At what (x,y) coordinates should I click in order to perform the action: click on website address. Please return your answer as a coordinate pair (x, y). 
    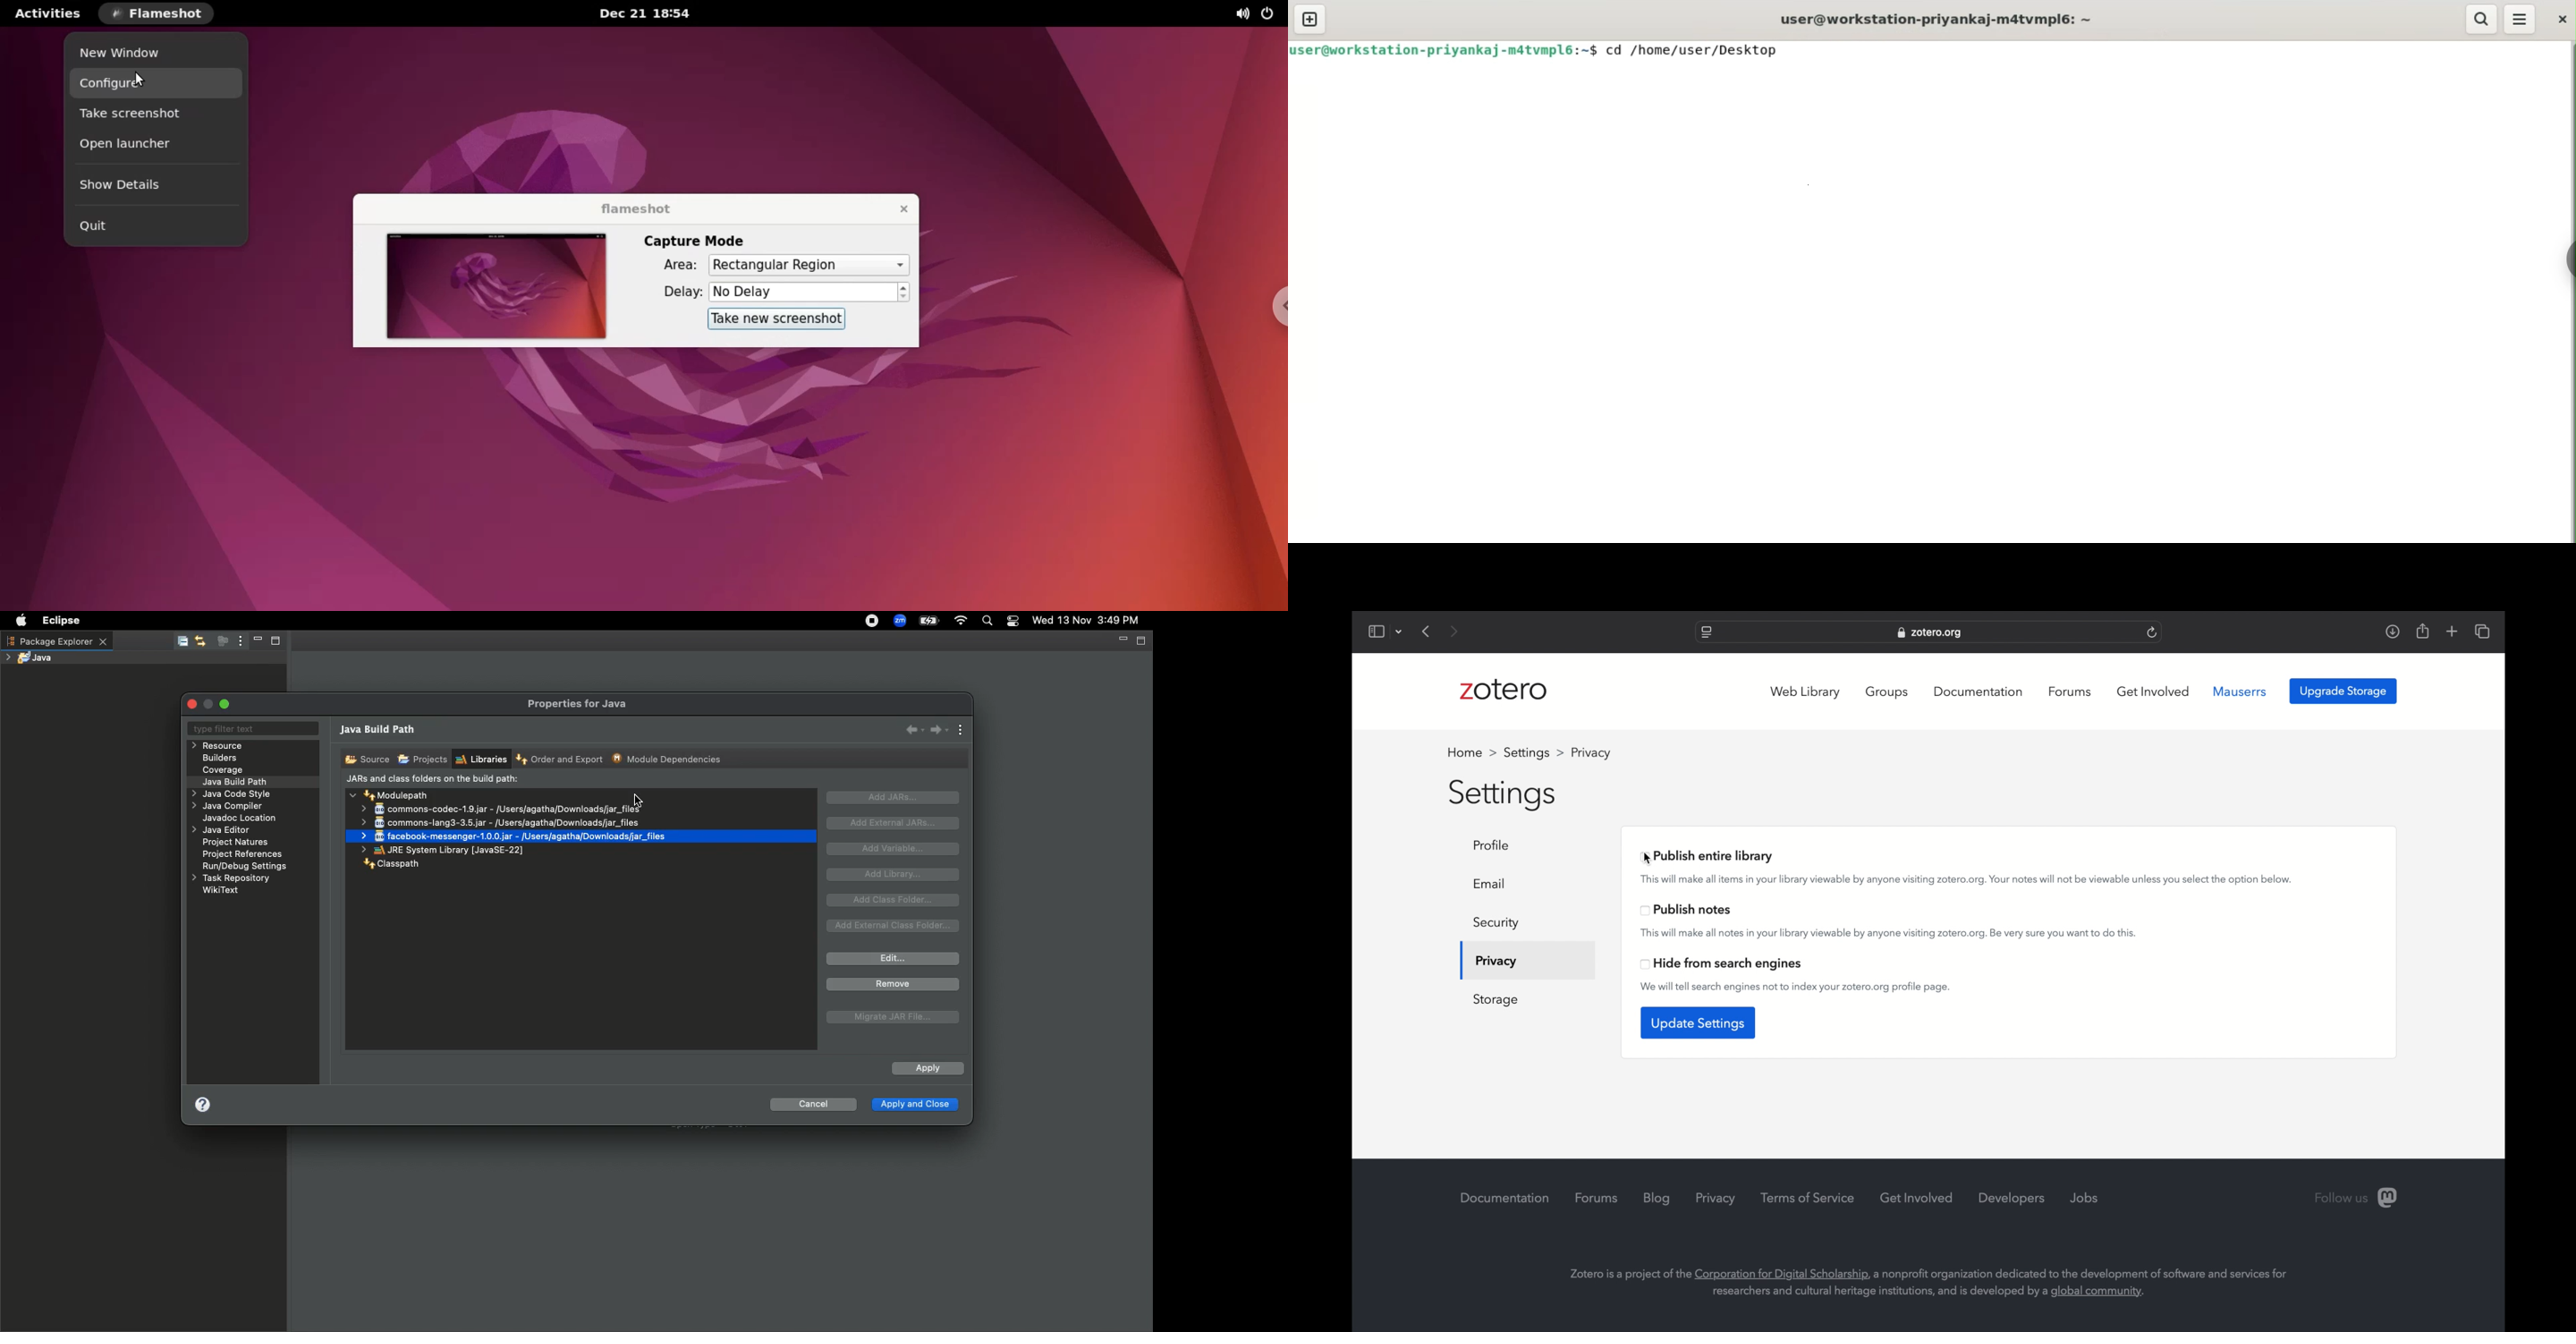
    Looking at the image, I should click on (1929, 632).